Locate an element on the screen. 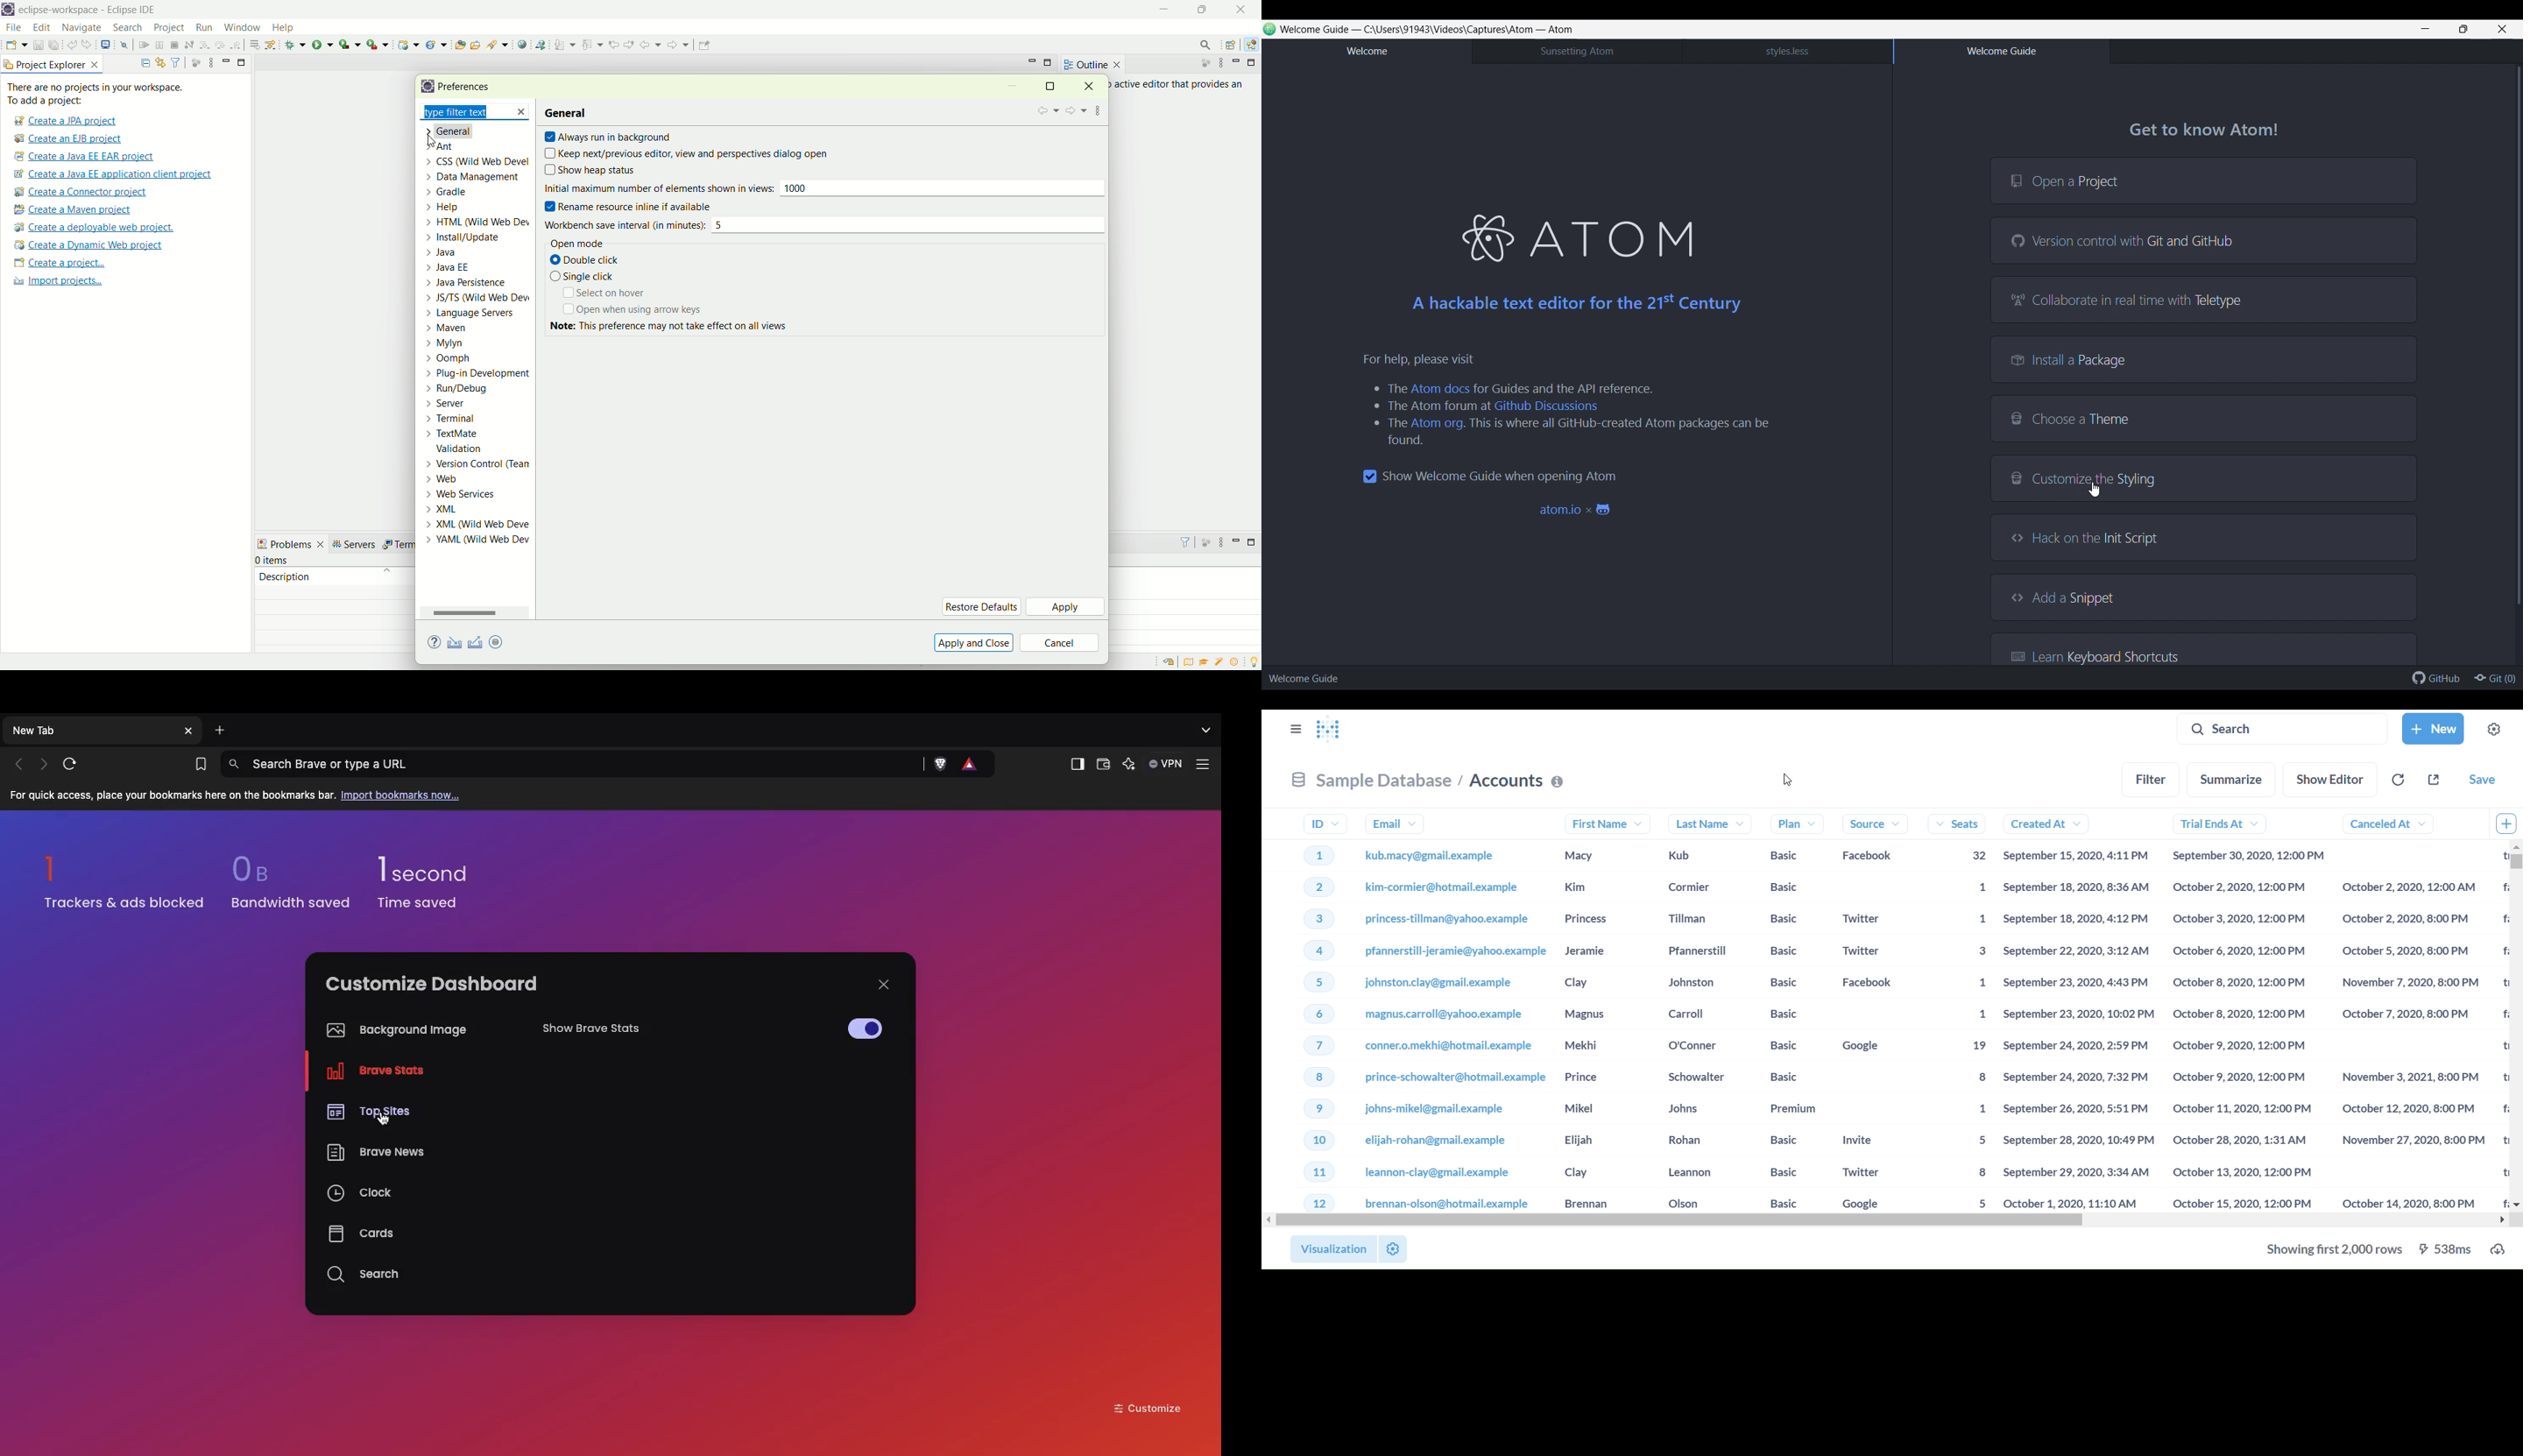 The width and height of the screenshot is (2548, 1456). rename resource inline if available is located at coordinates (639, 207).